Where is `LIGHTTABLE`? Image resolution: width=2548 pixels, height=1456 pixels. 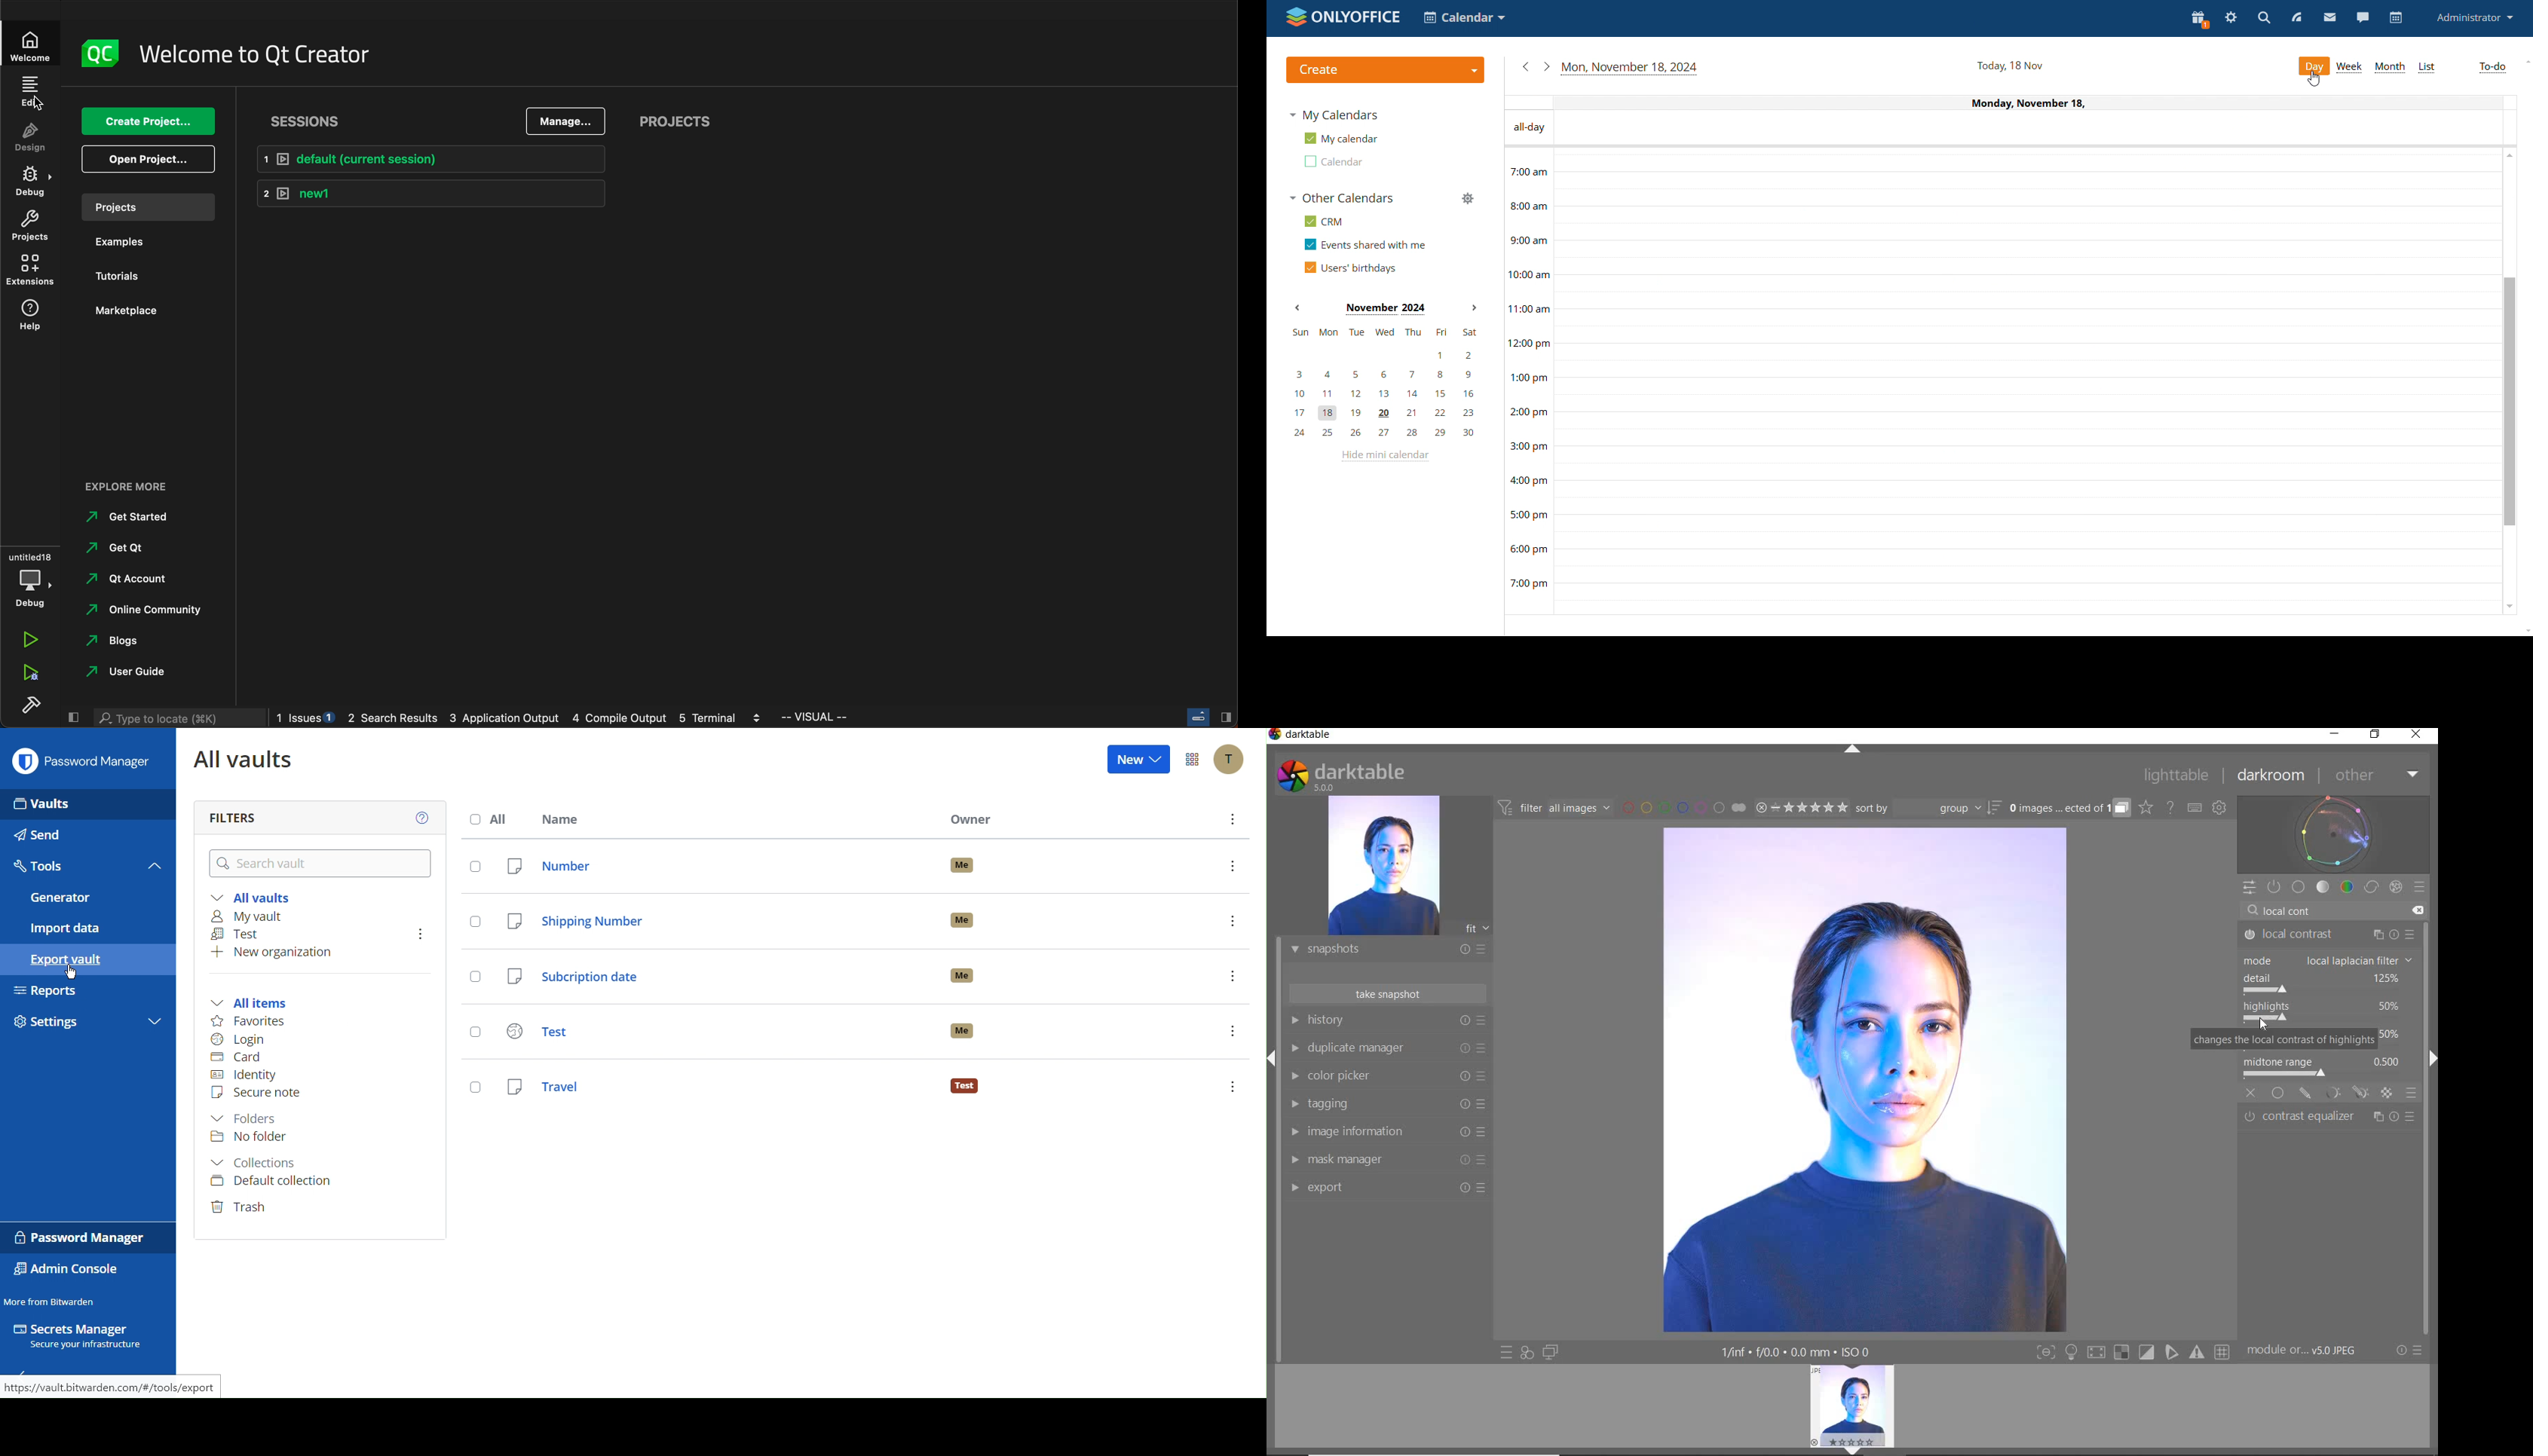 LIGHTTABLE is located at coordinates (2177, 778).